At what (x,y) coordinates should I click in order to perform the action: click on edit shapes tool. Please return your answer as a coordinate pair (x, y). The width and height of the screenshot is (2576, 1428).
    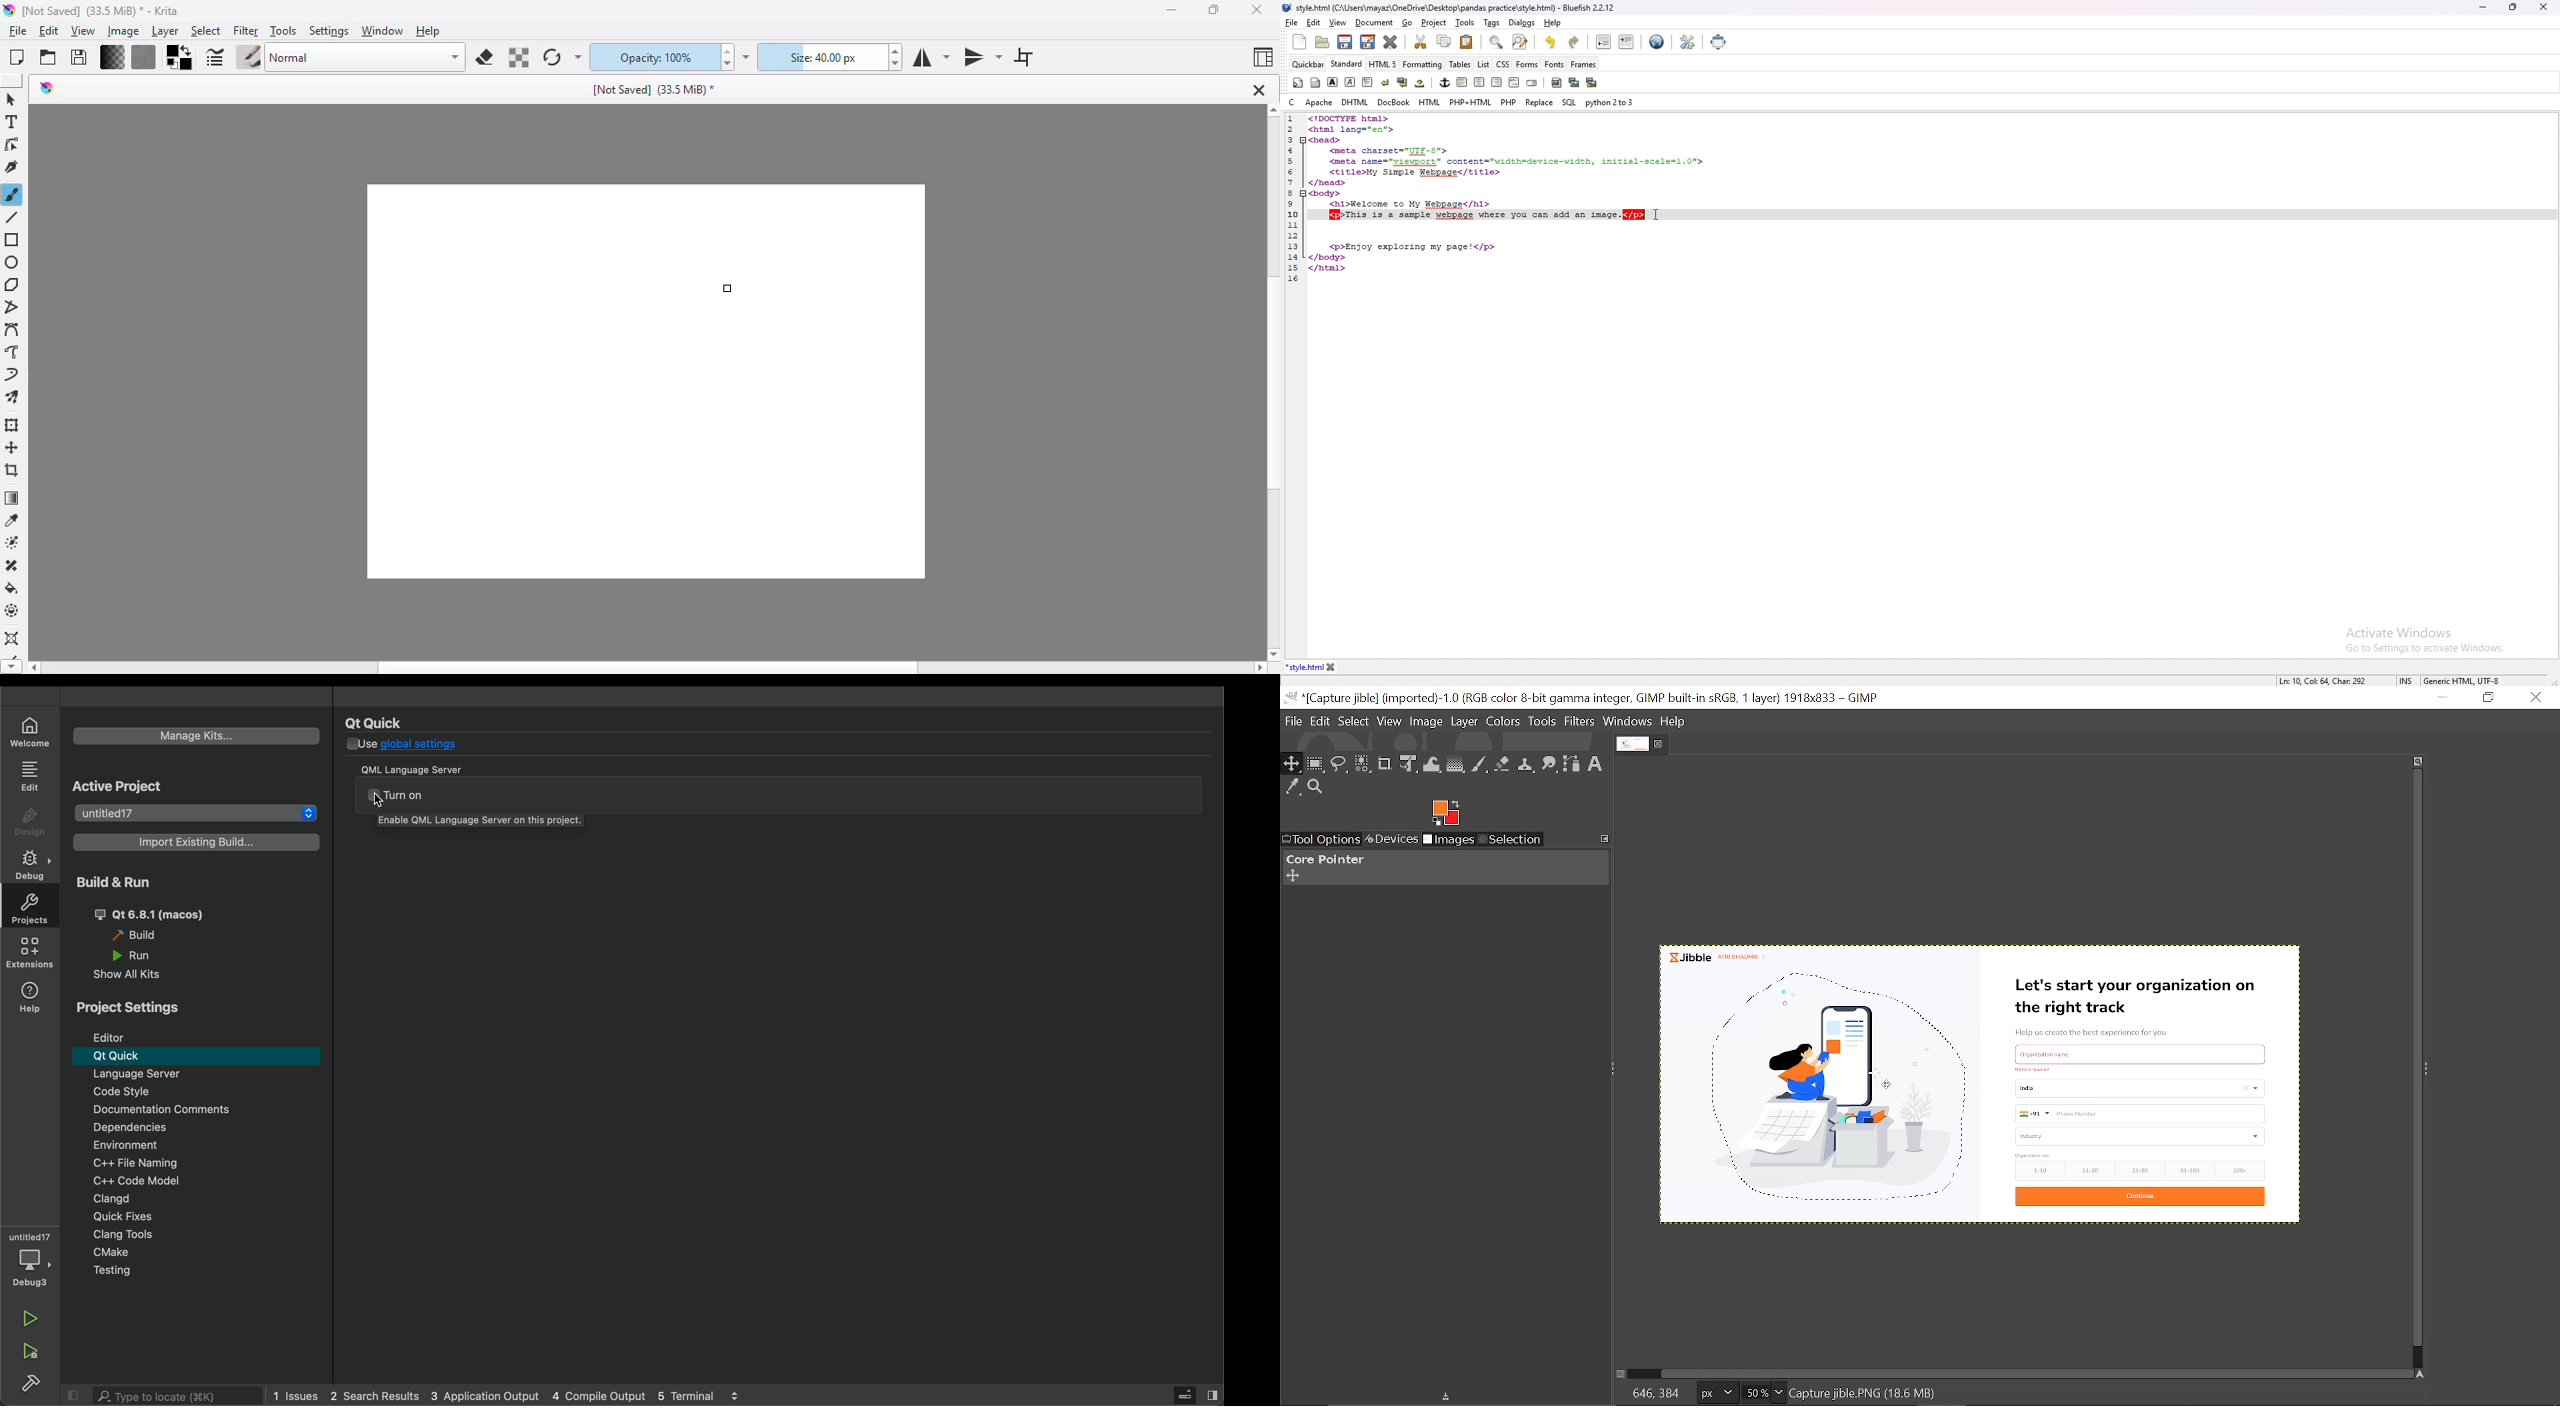
    Looking at the image, I should click on (13, 145).